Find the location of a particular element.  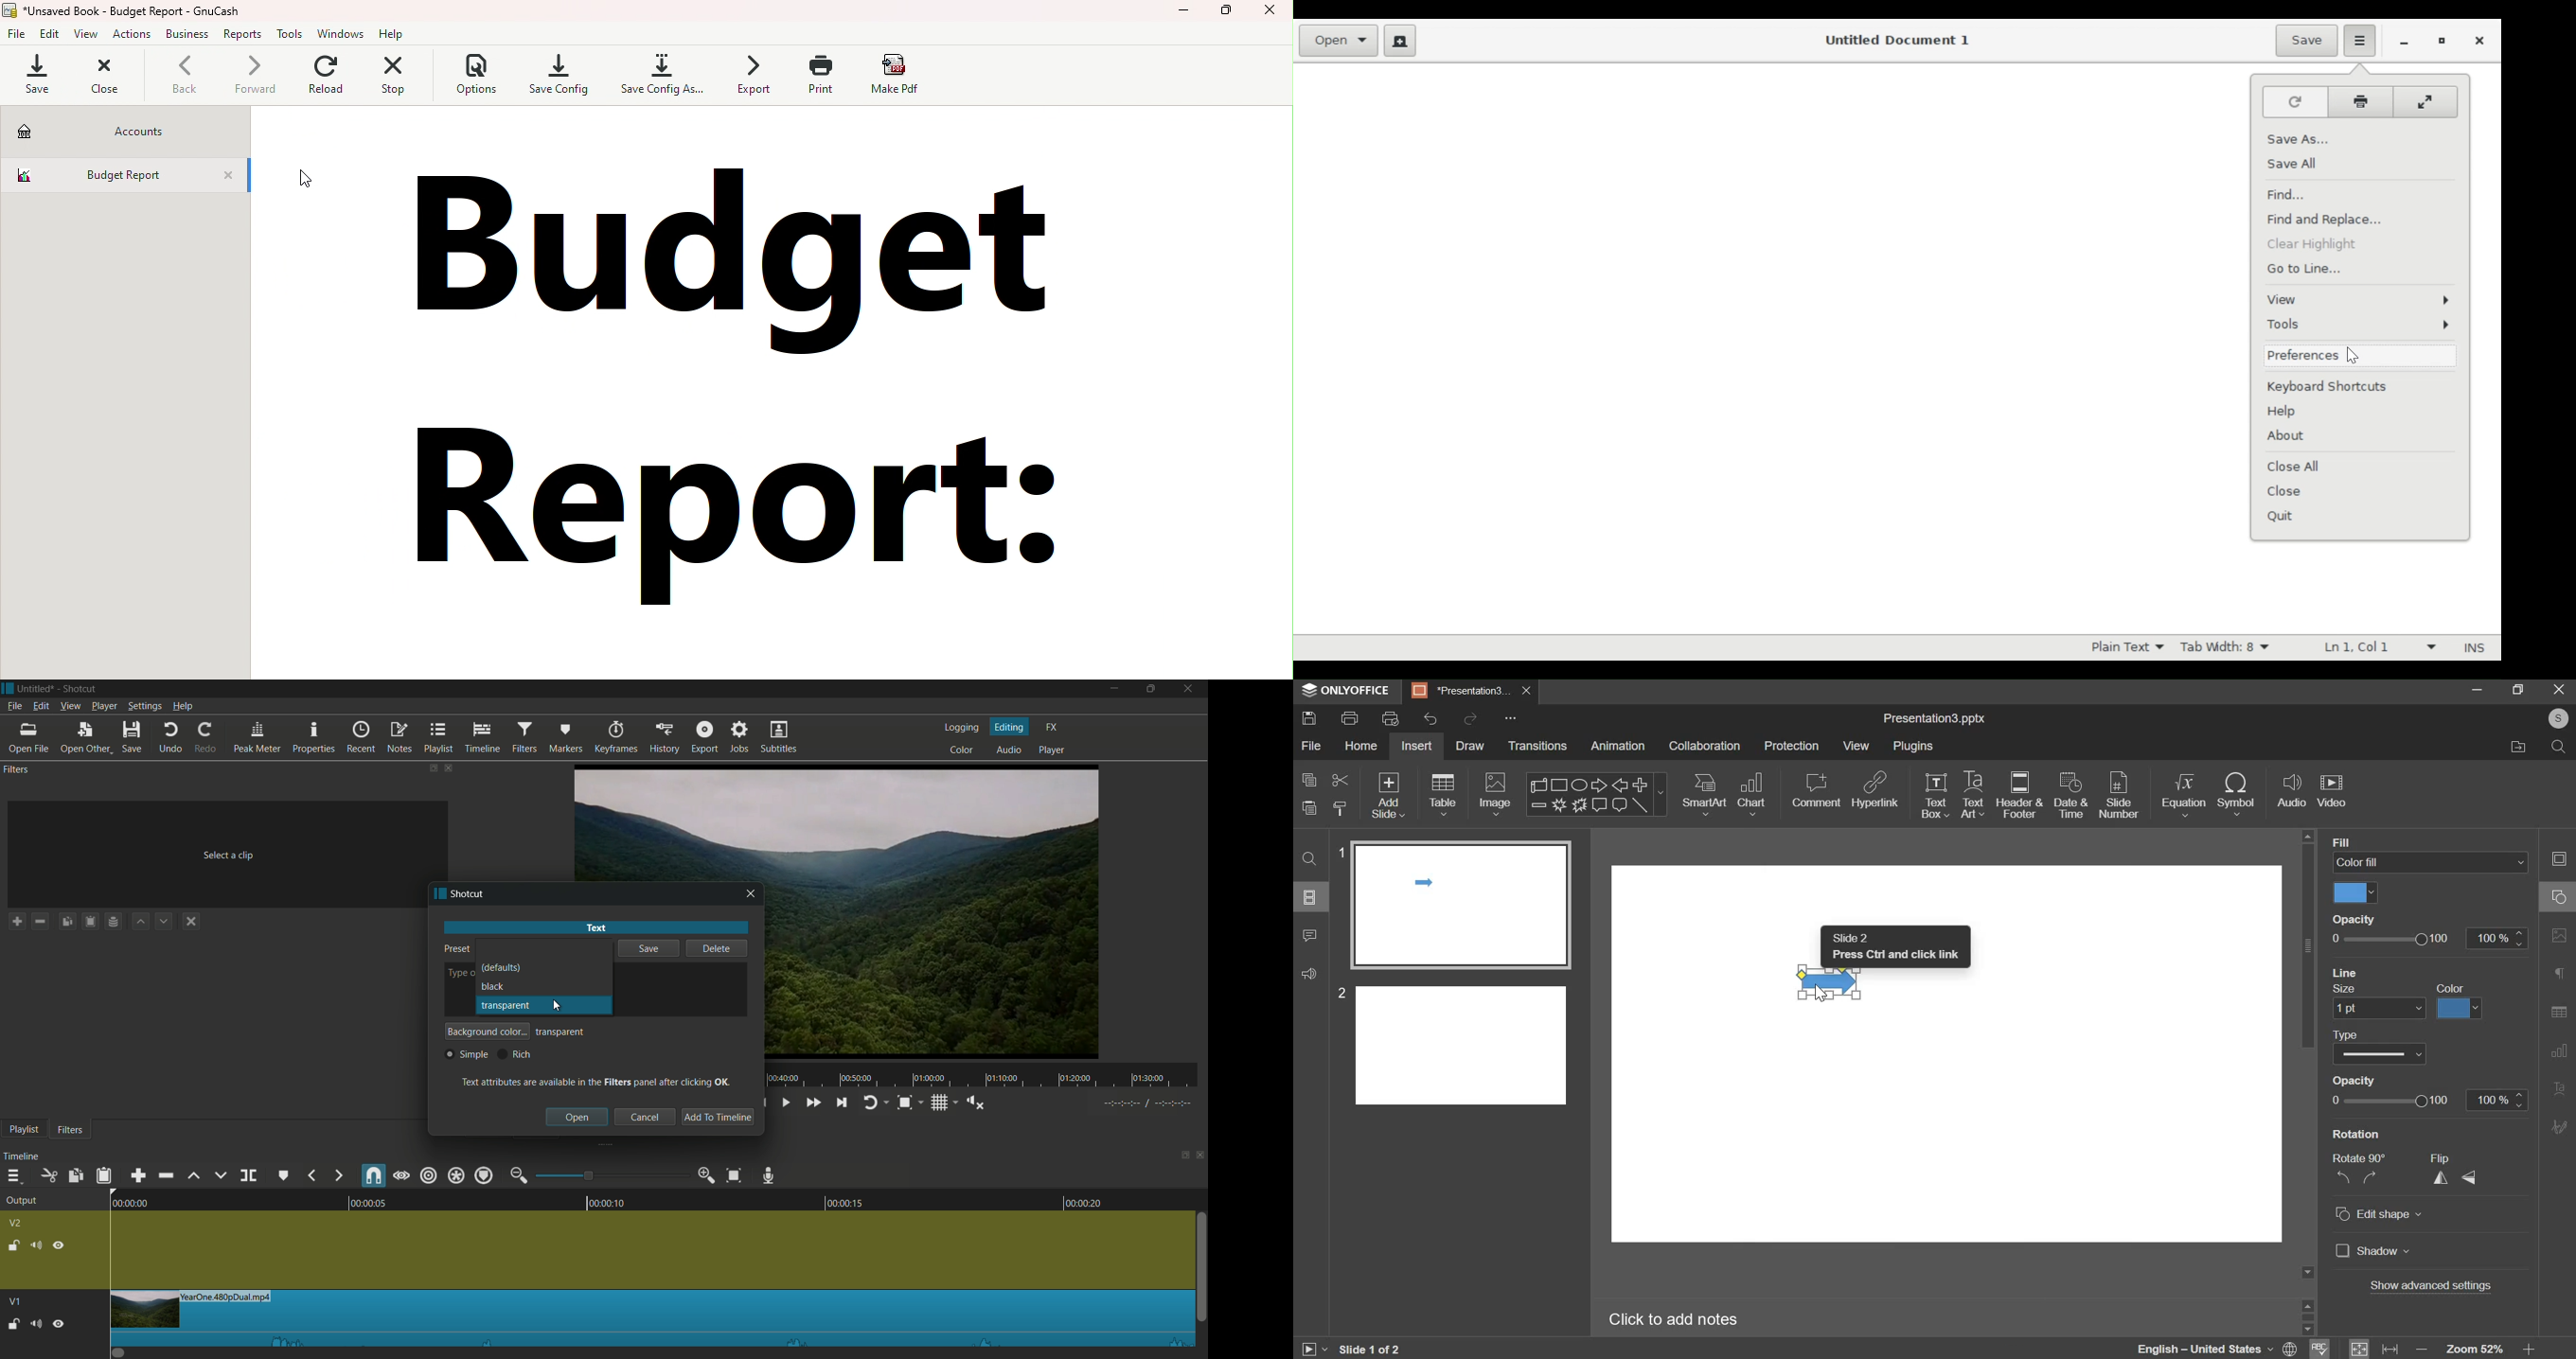

scrollbar is located at coordinates (2307, 1317).